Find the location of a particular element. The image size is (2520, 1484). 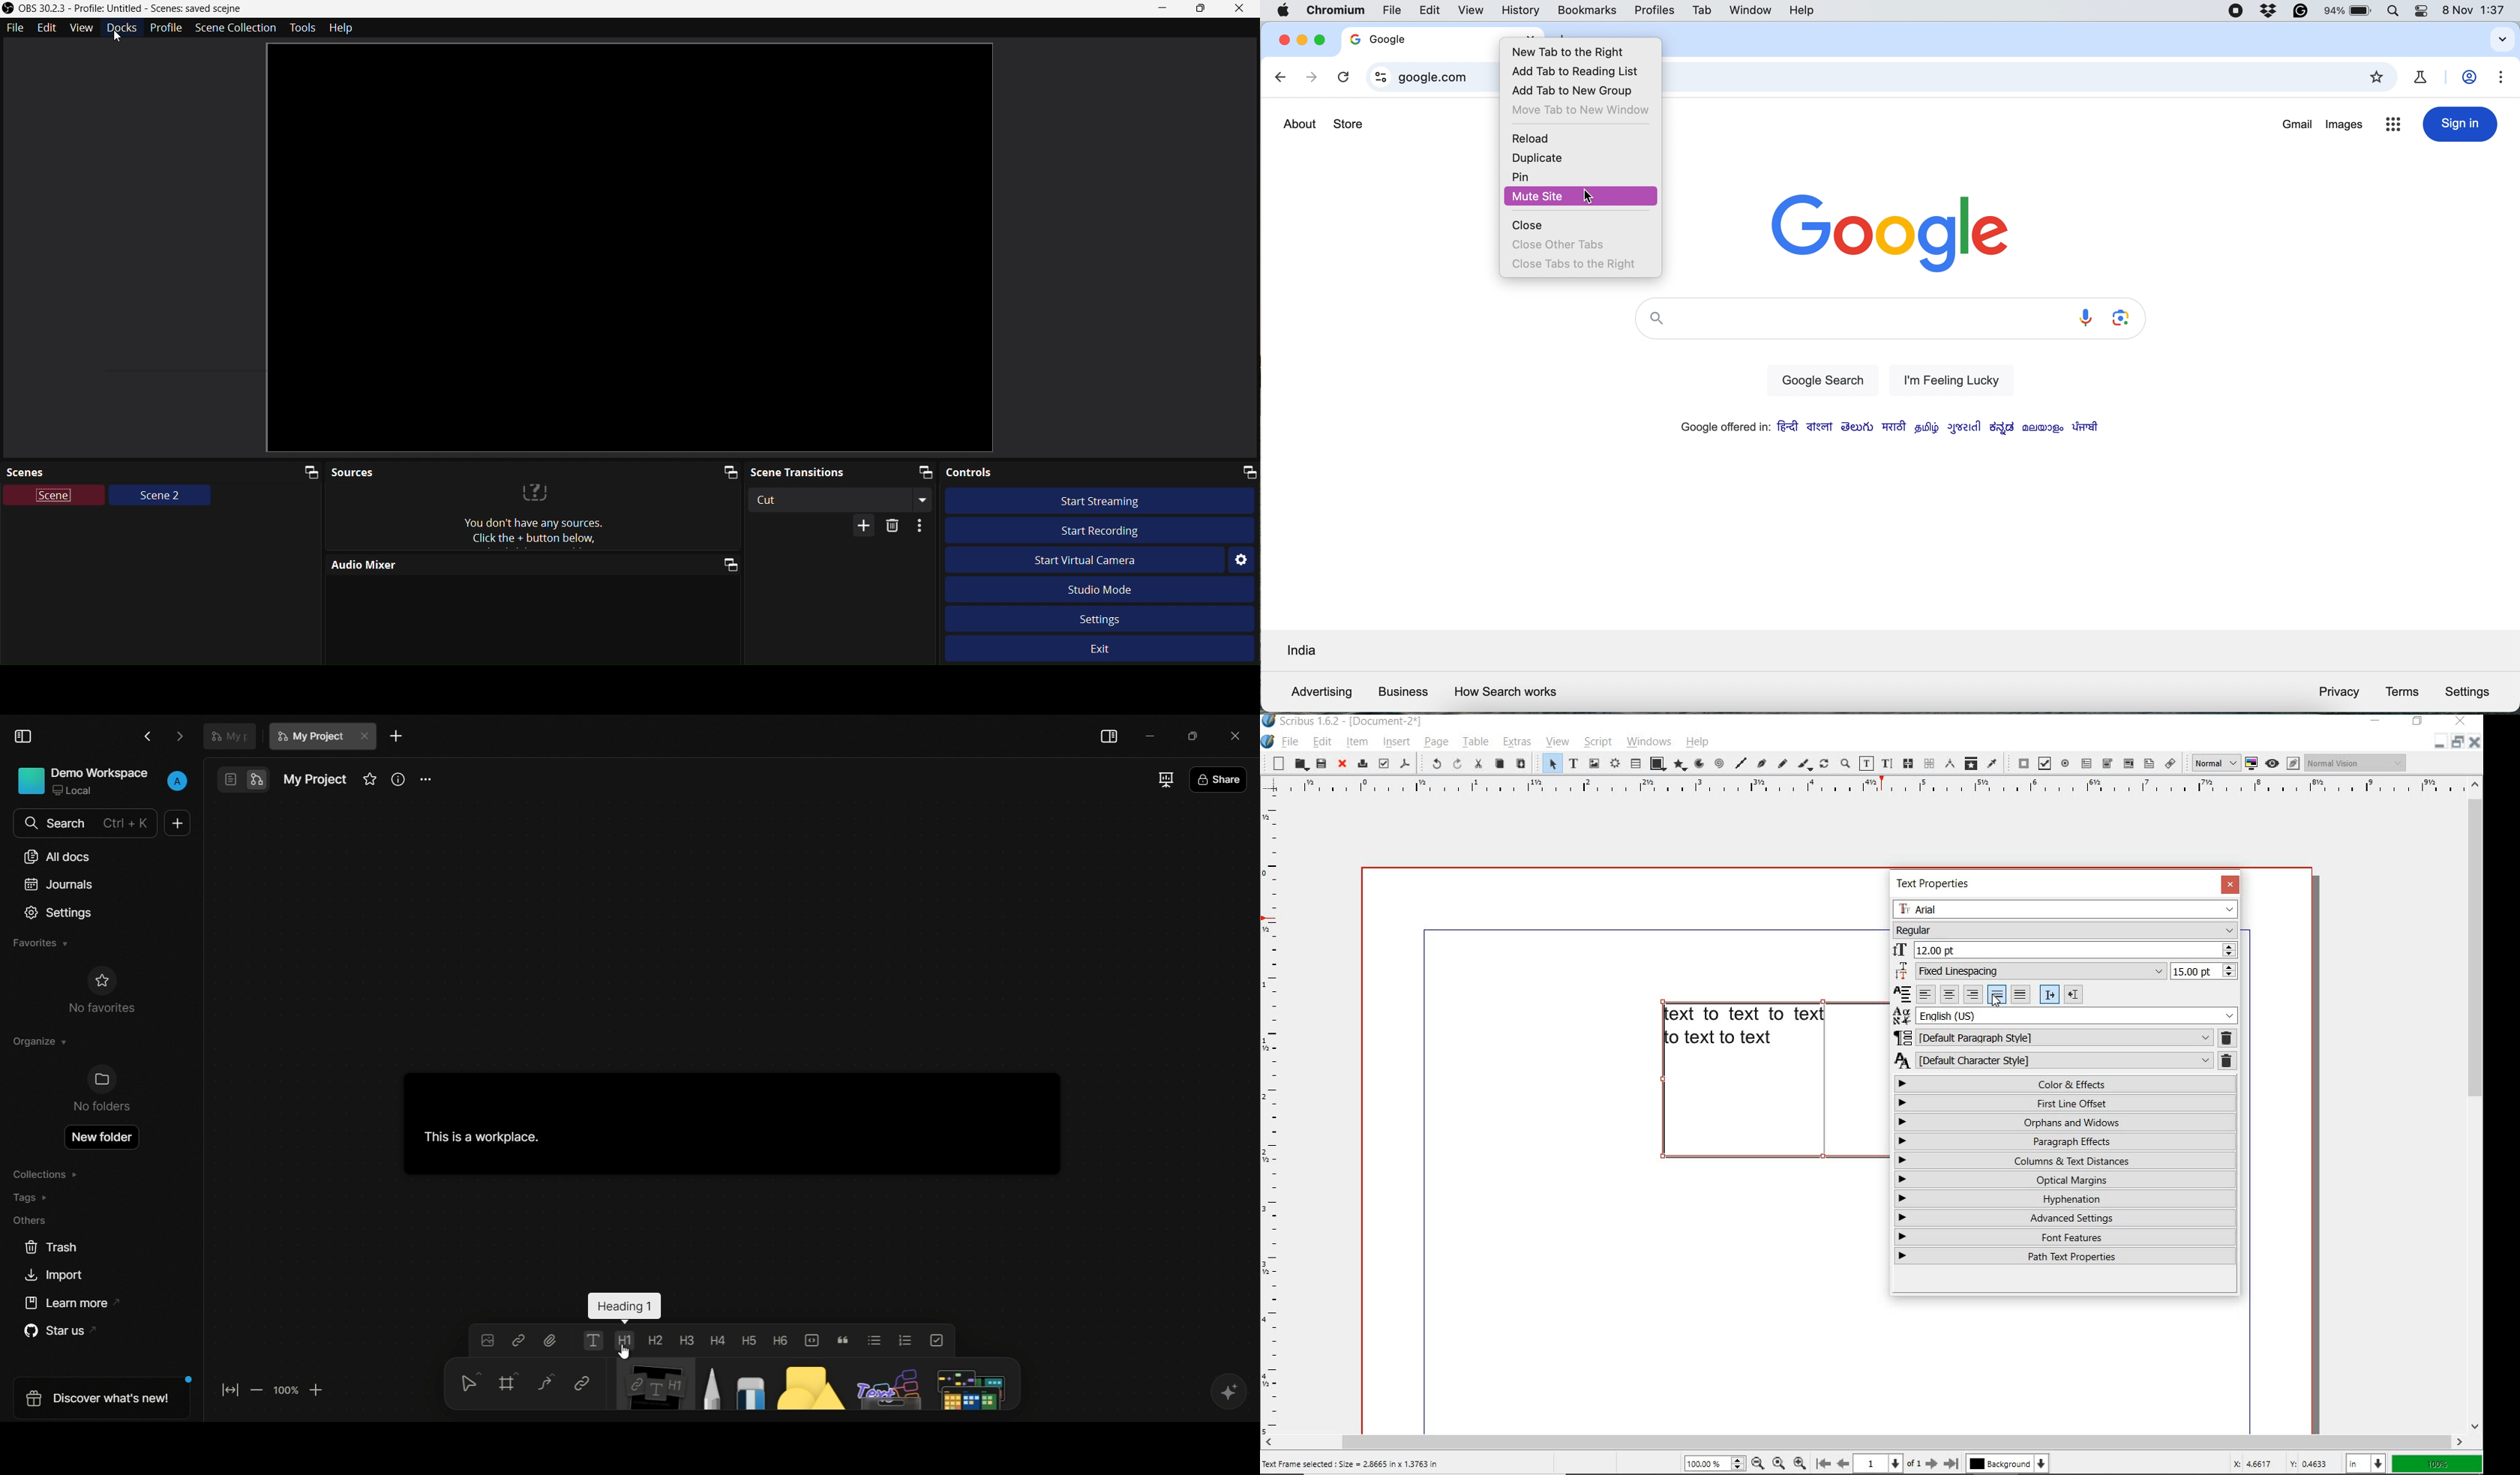

go forward is located at coordinates (1310, 78).